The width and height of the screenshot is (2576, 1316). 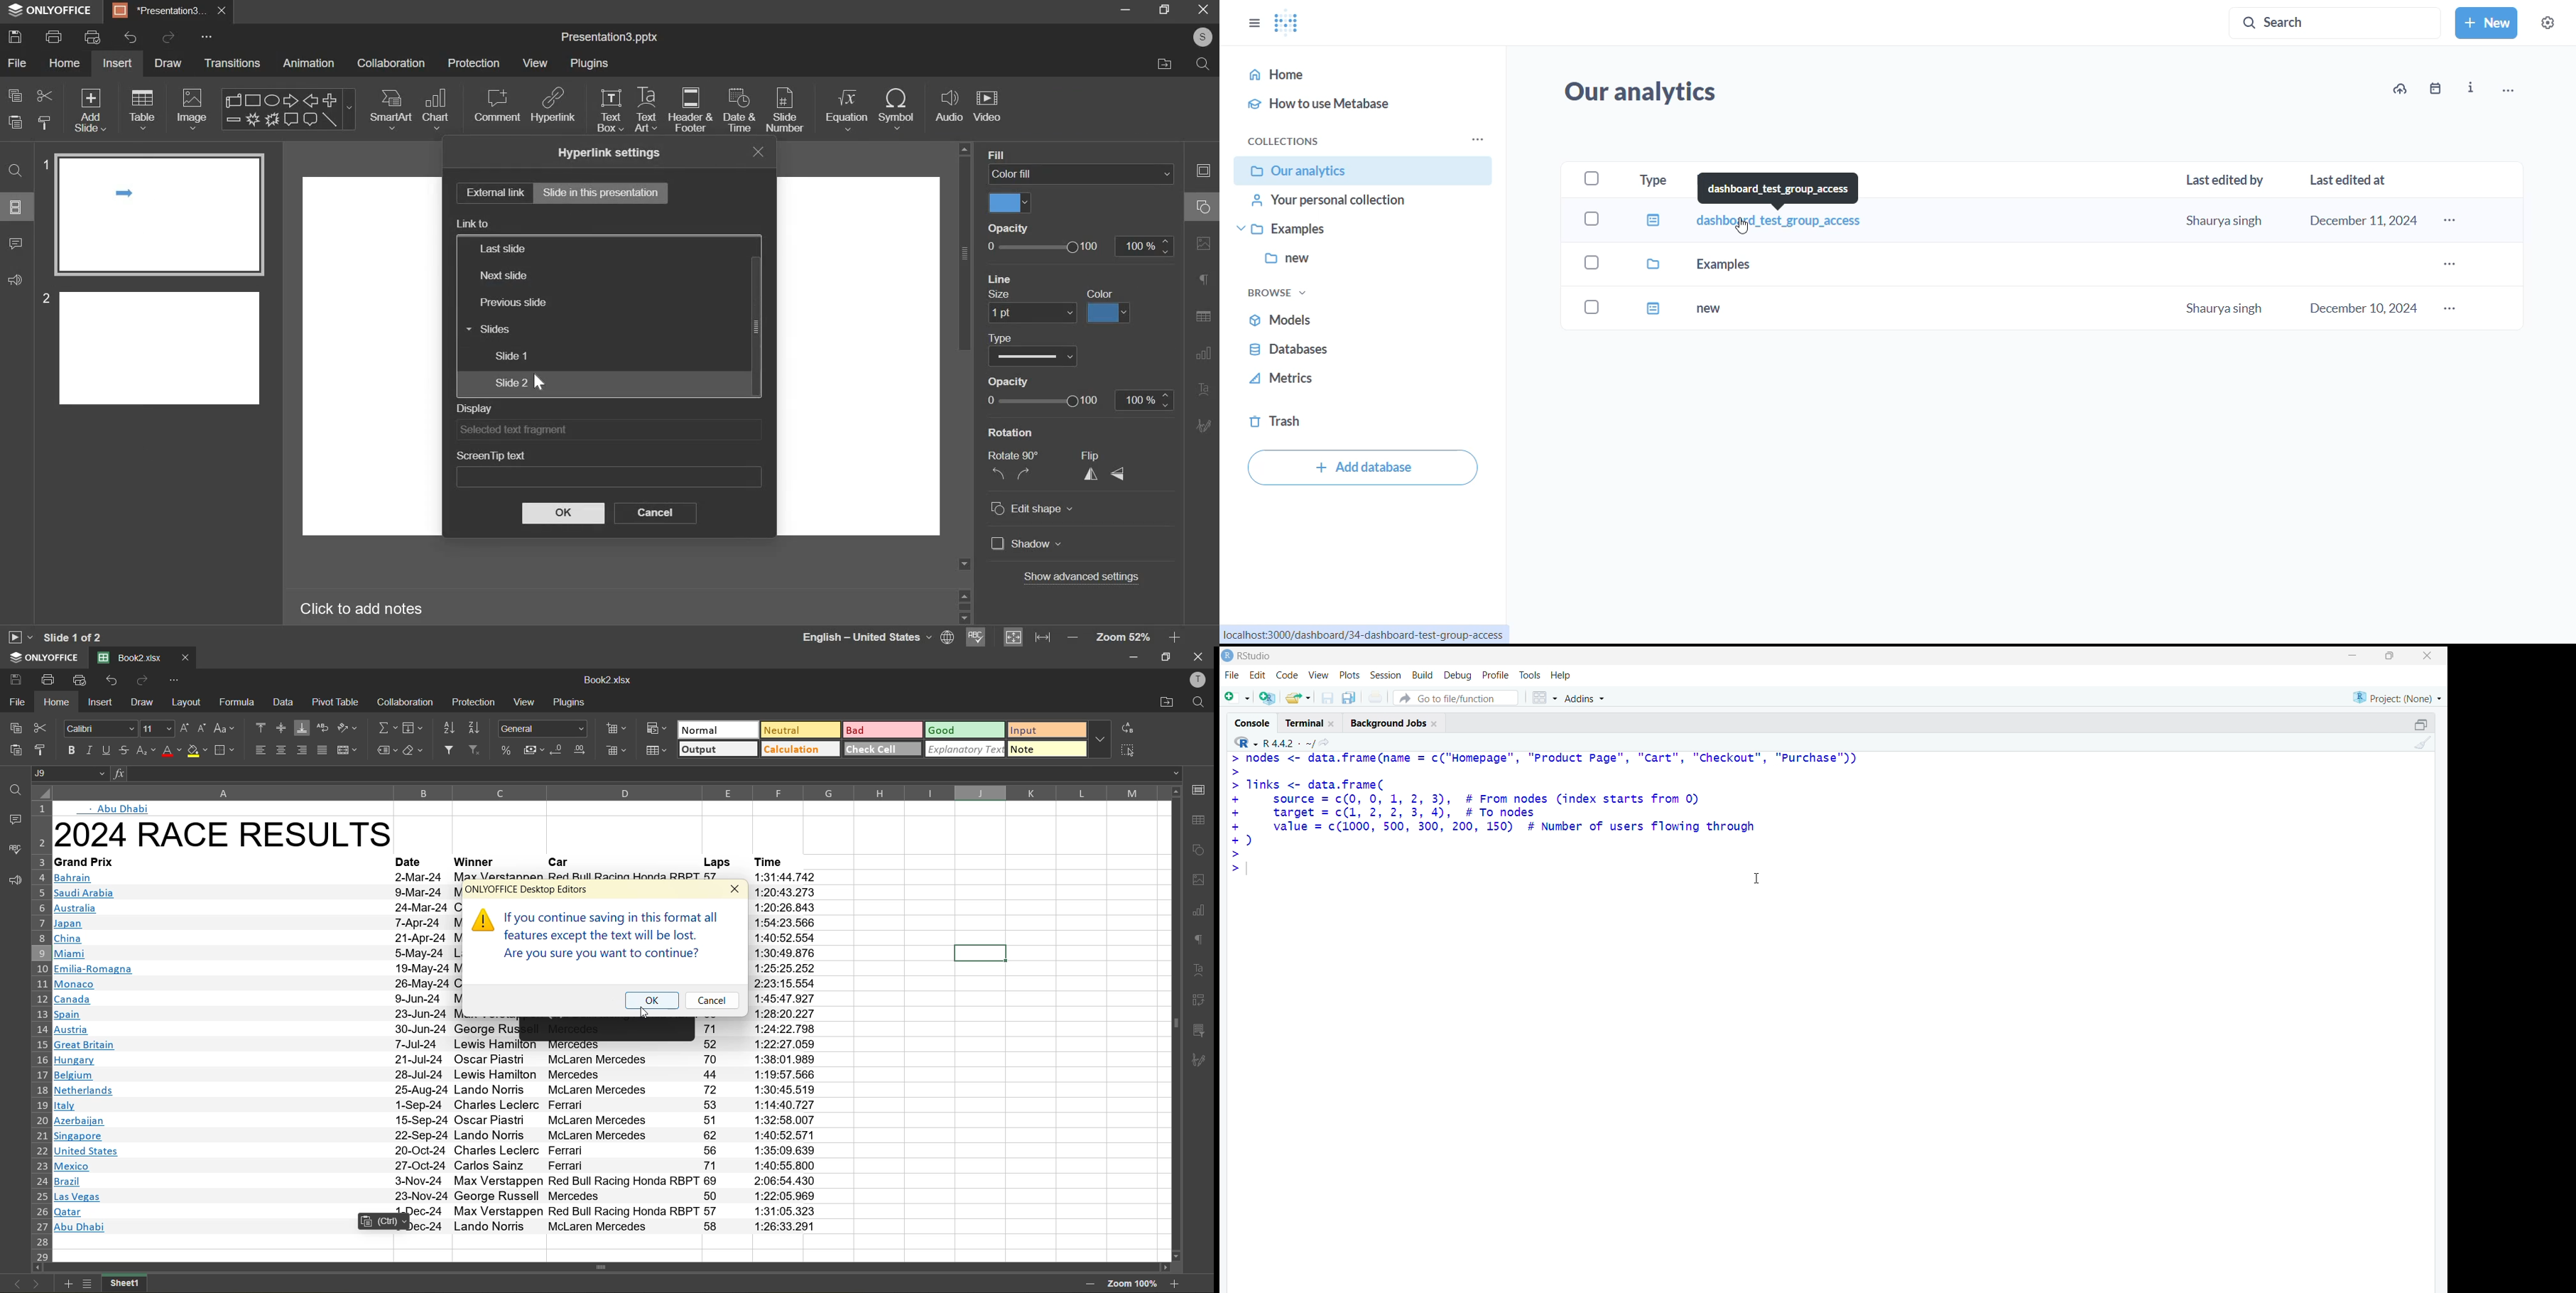 What do you see at coordinates (1200, 703) in the screenshot?
I see `find` at bounding box center [1200, 703].